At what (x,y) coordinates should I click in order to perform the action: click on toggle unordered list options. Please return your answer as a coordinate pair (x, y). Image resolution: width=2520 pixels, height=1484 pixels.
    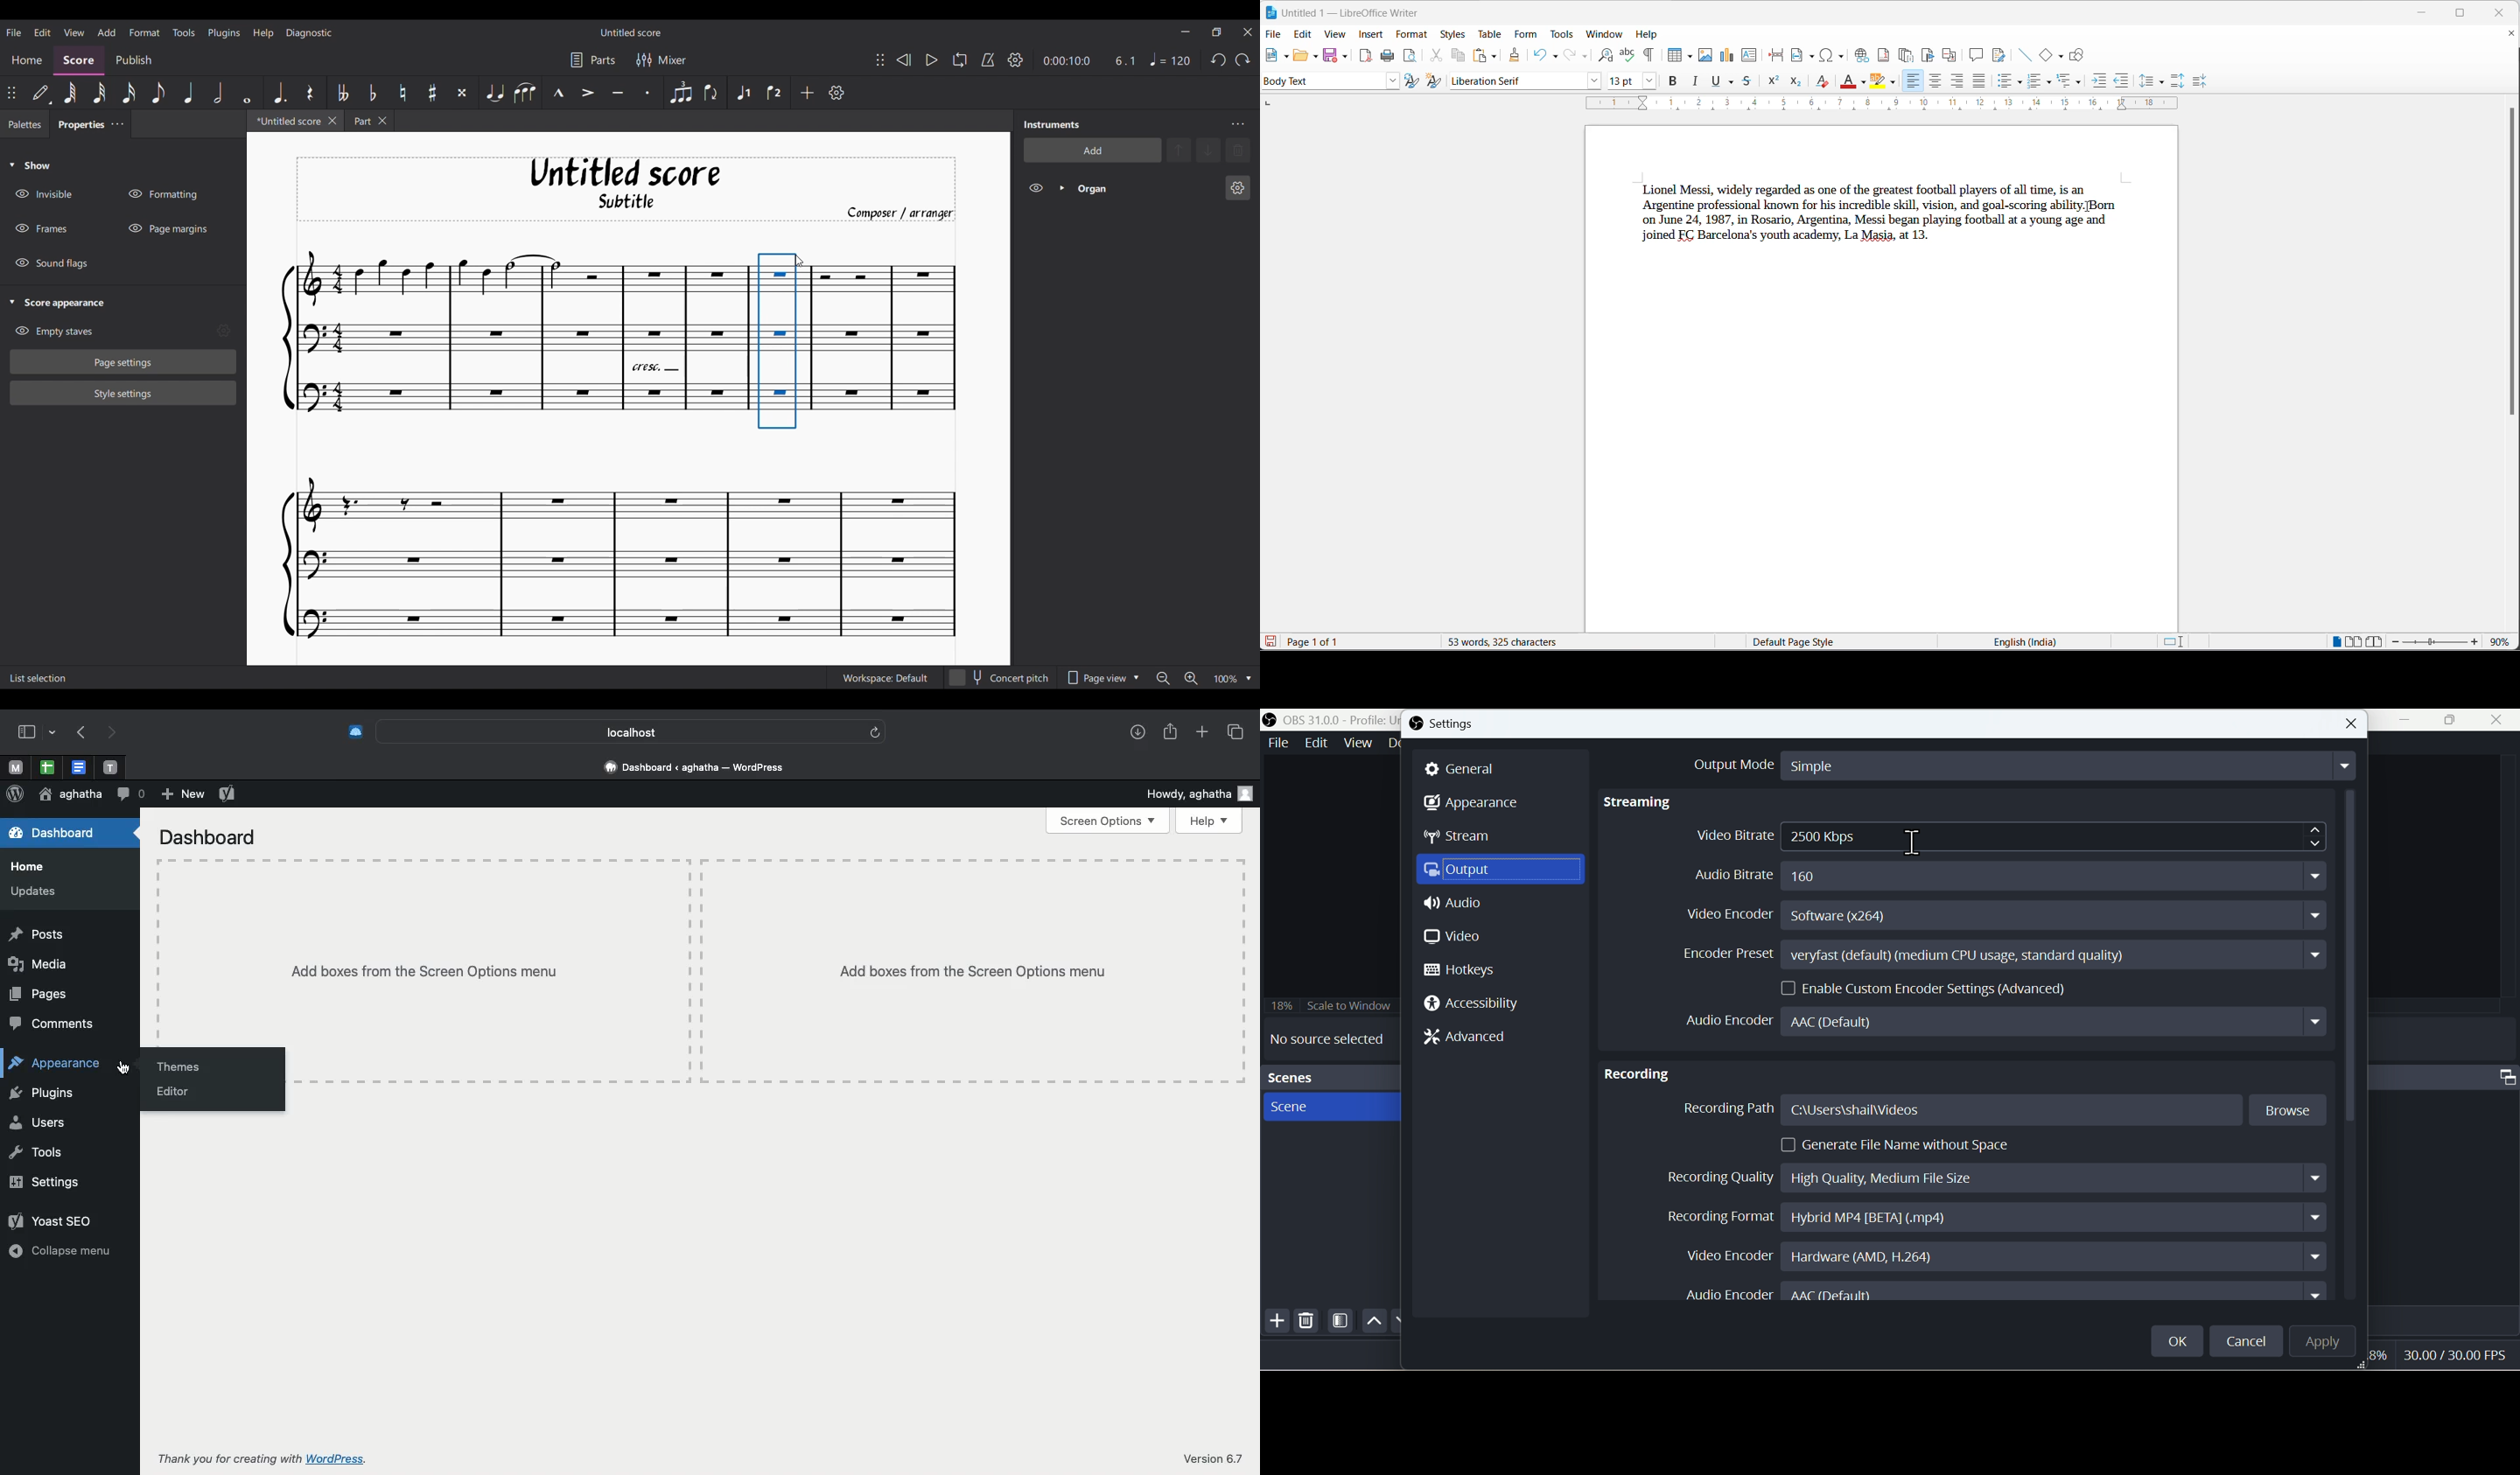
    Looking at the image, I should click on (2019, 81).